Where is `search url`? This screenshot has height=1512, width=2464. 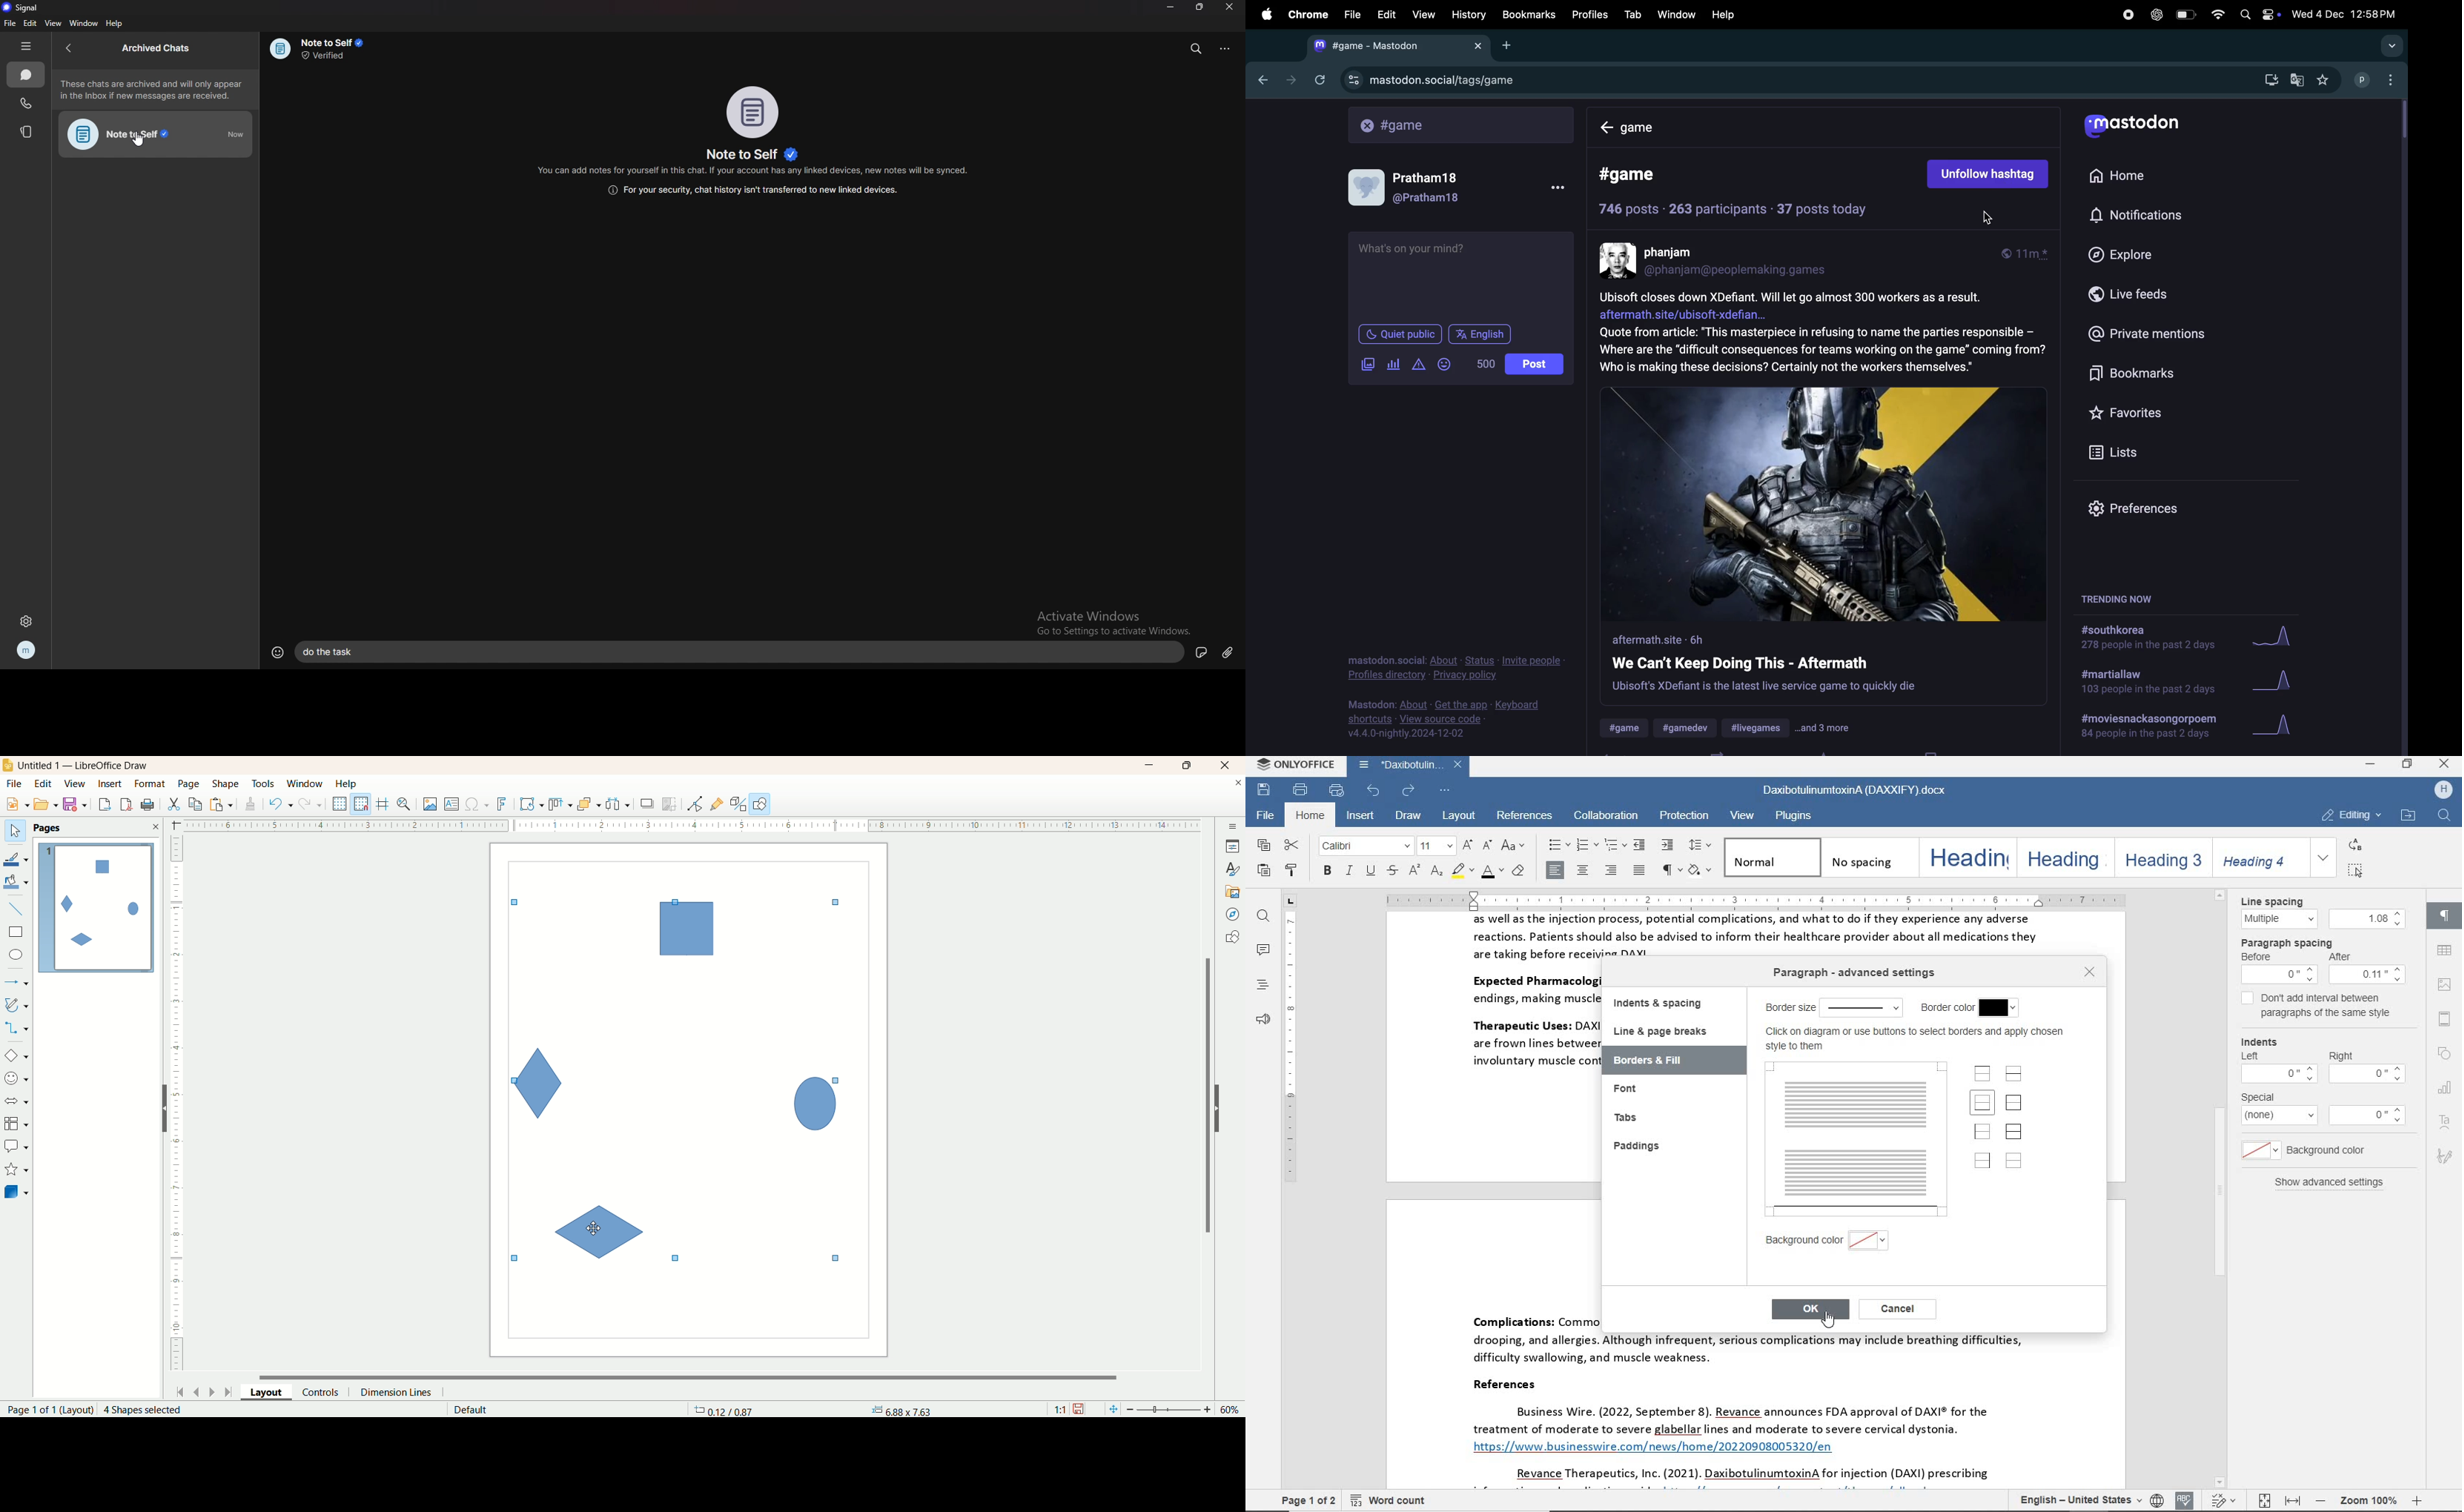
search url is located at coordinates (1461, 125).